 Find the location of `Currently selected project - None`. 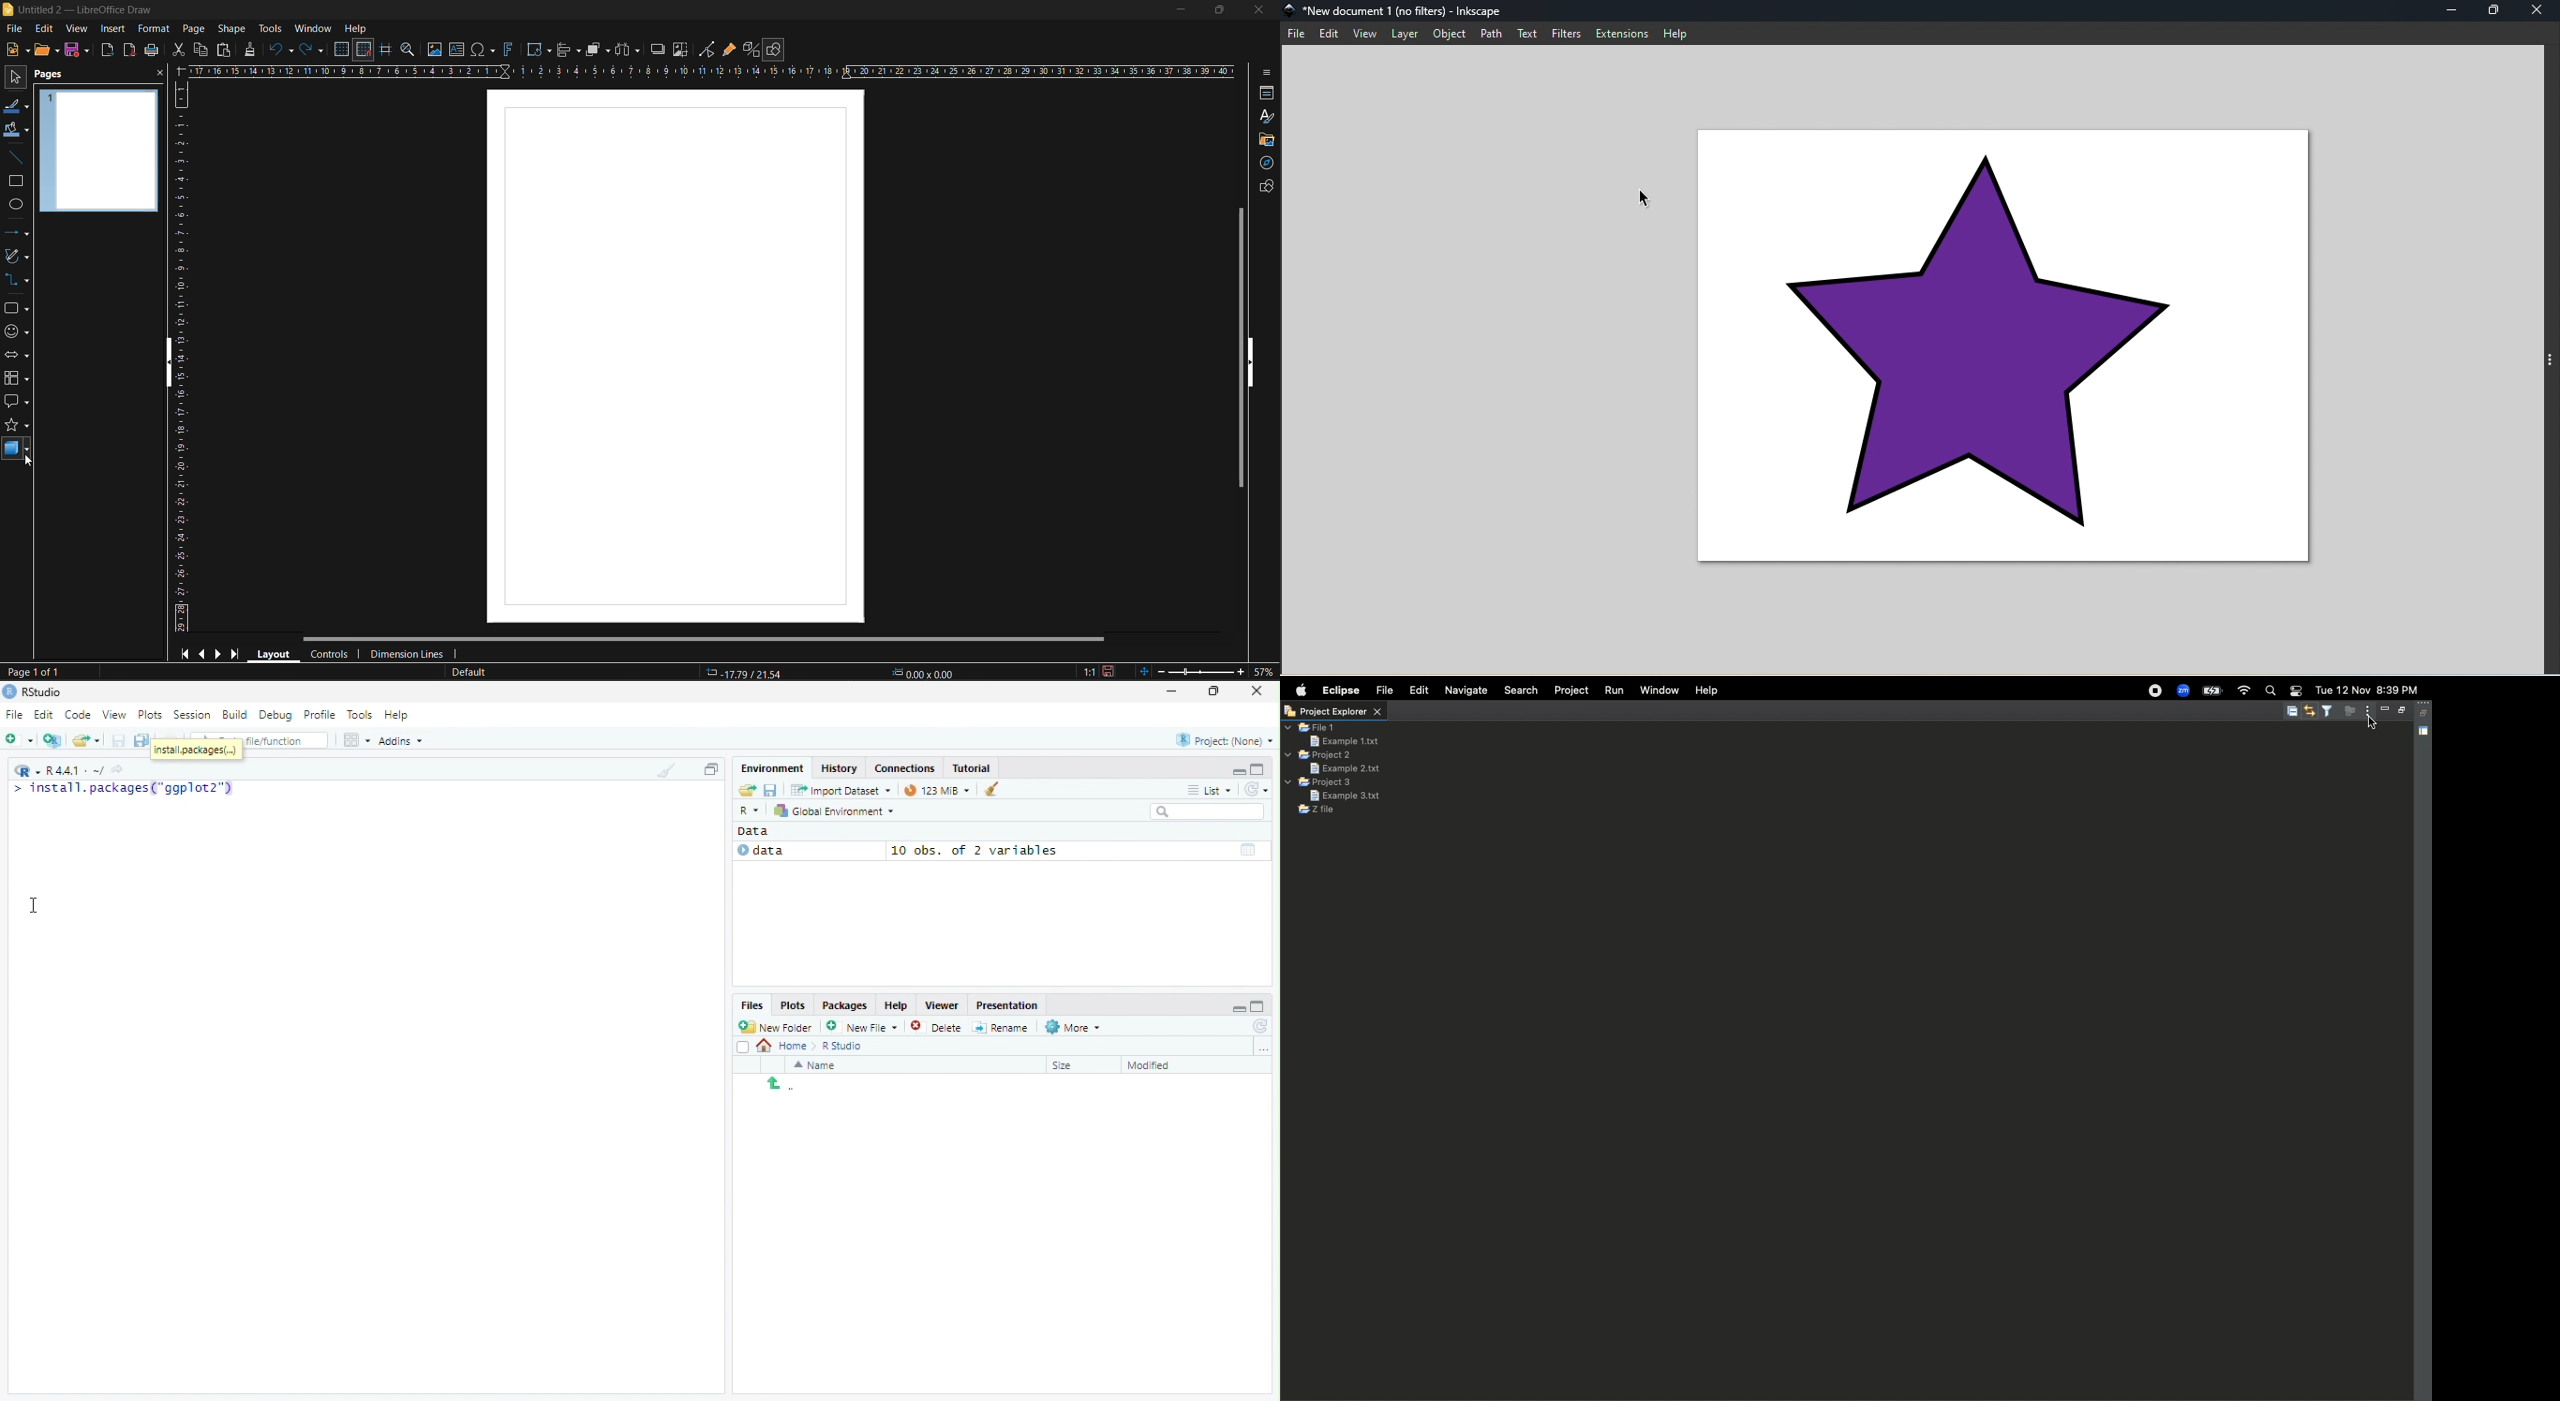

Currently selected project - None is located at coordinates (1223, 739).